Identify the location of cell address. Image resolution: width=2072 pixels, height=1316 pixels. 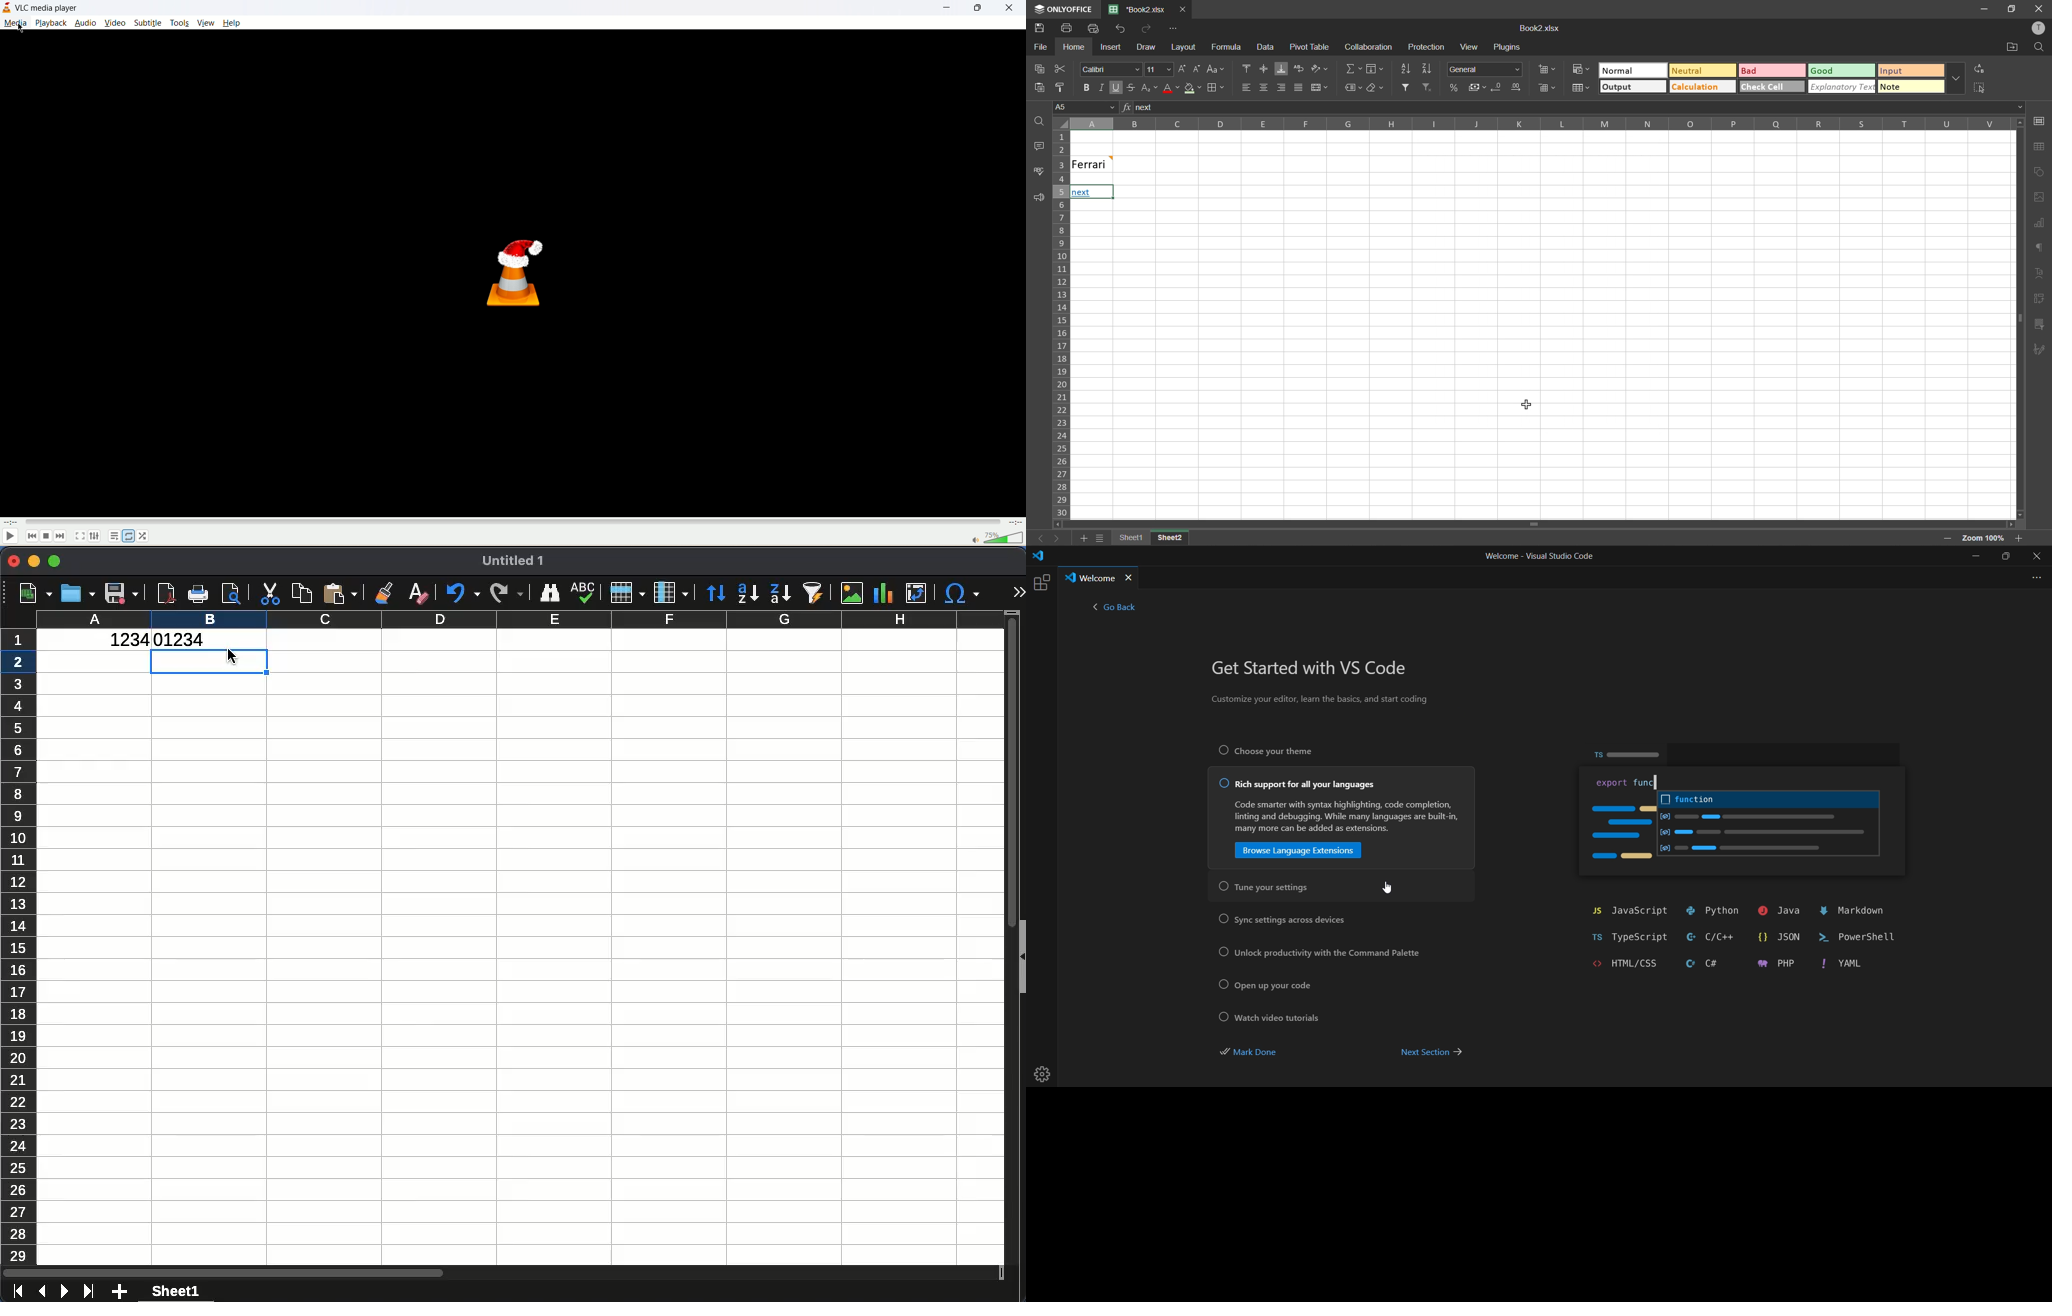
(1084, 107).